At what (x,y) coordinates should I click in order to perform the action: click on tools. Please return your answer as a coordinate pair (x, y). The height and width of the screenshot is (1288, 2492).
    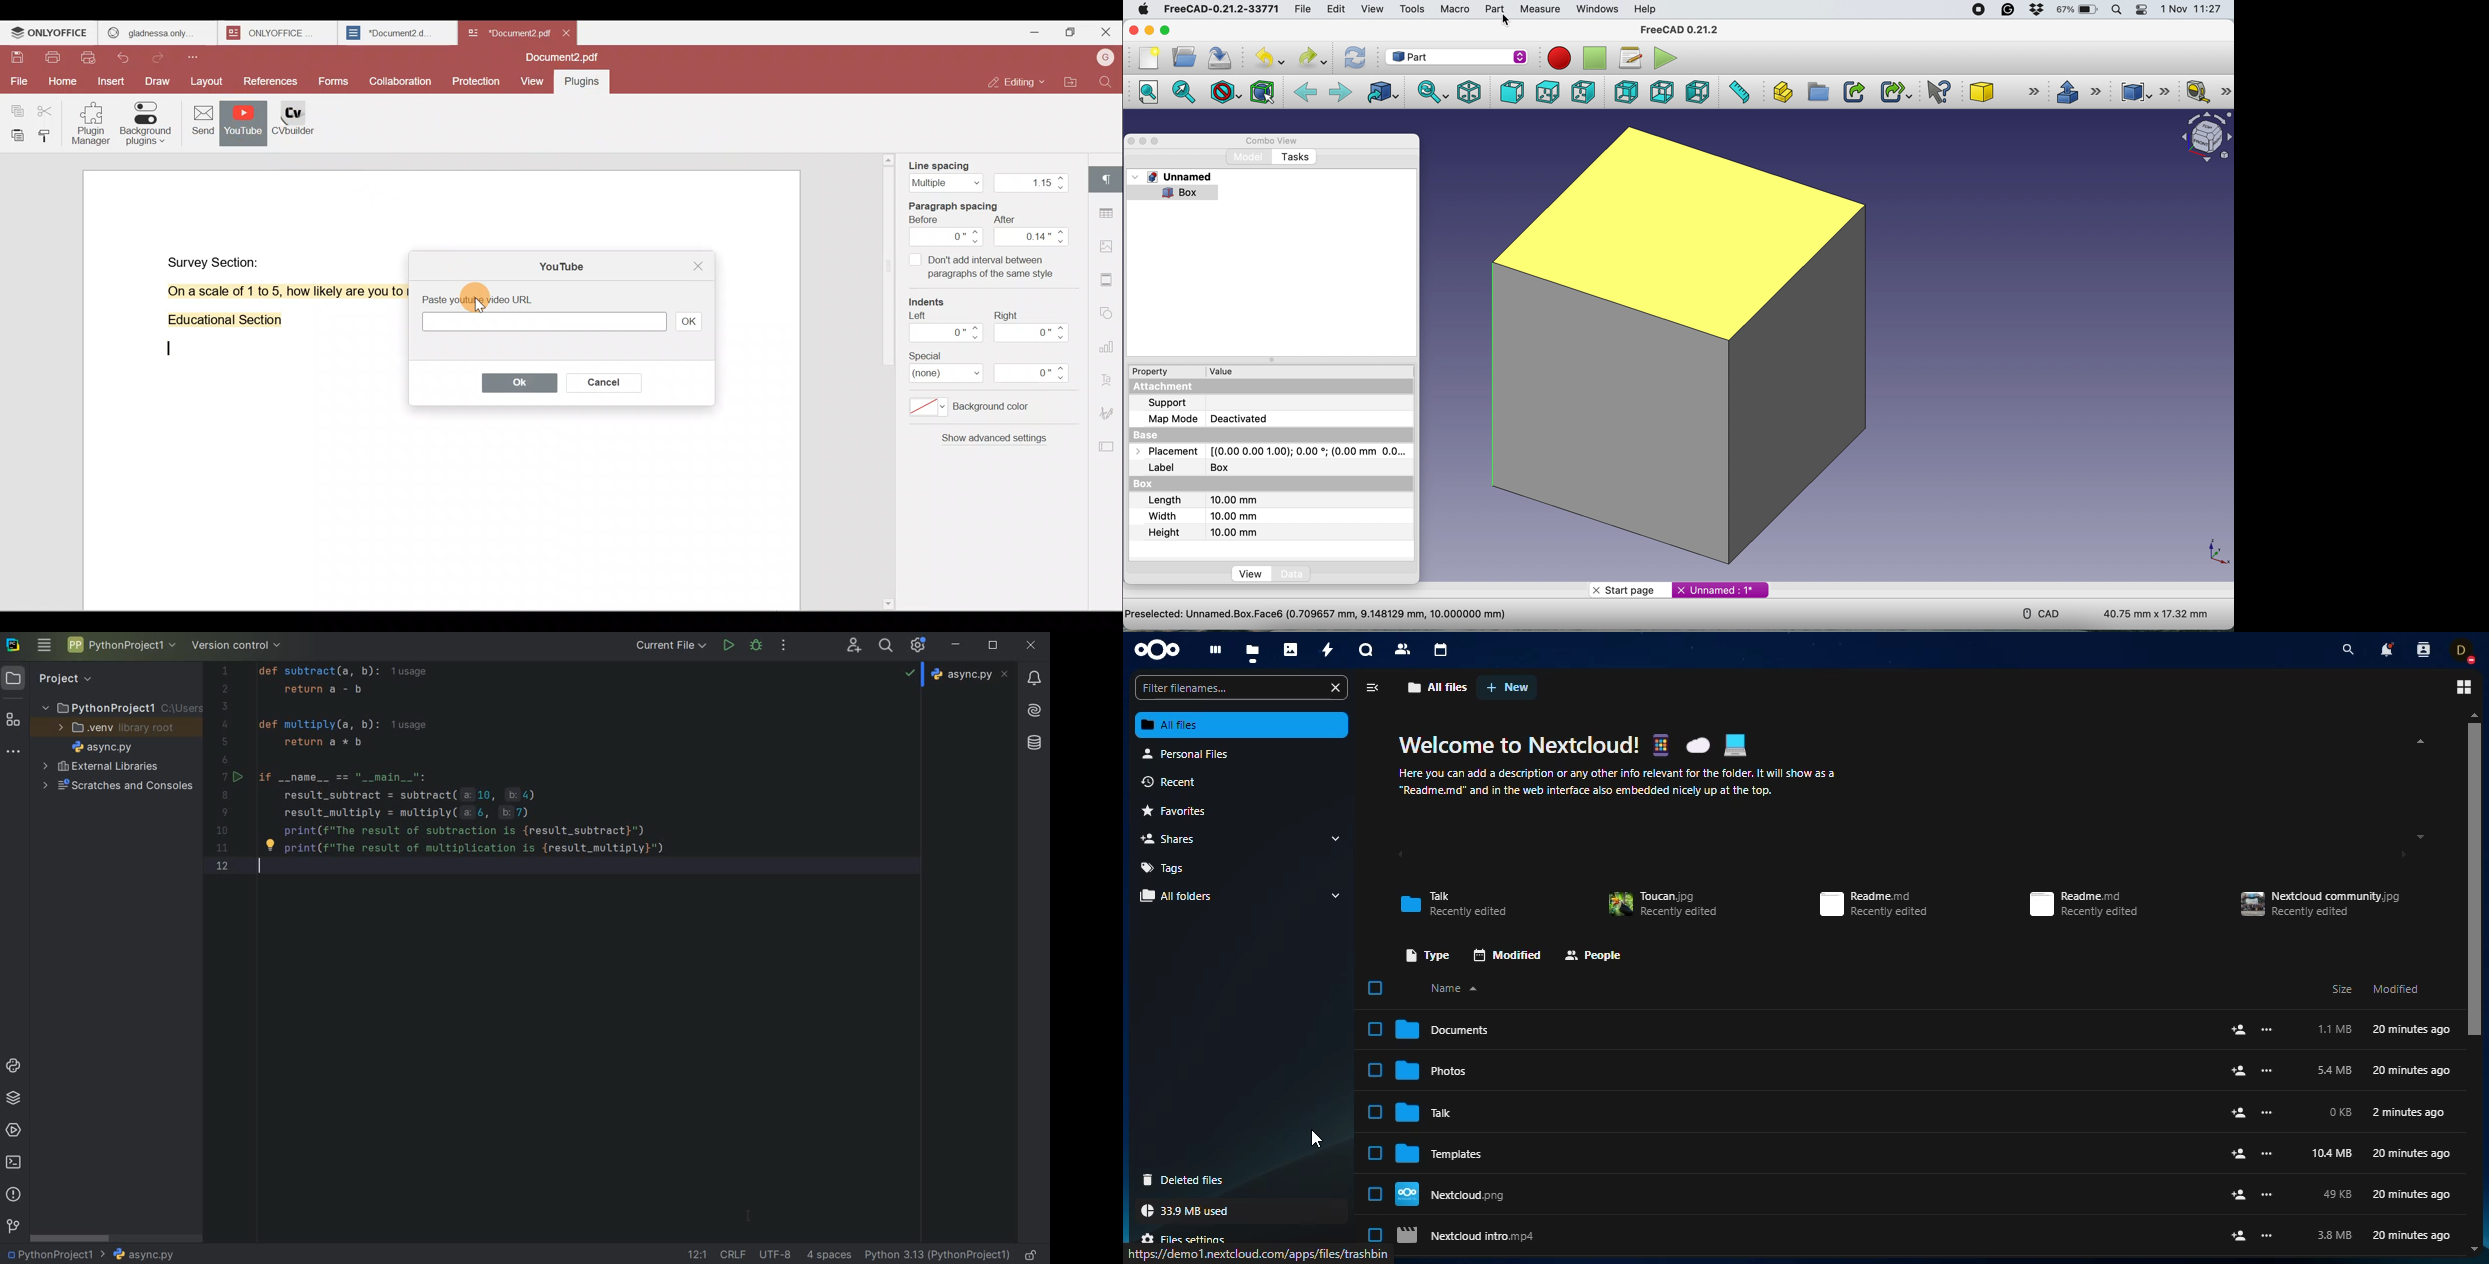
    Looking at the image, I should click on (1414, 9).